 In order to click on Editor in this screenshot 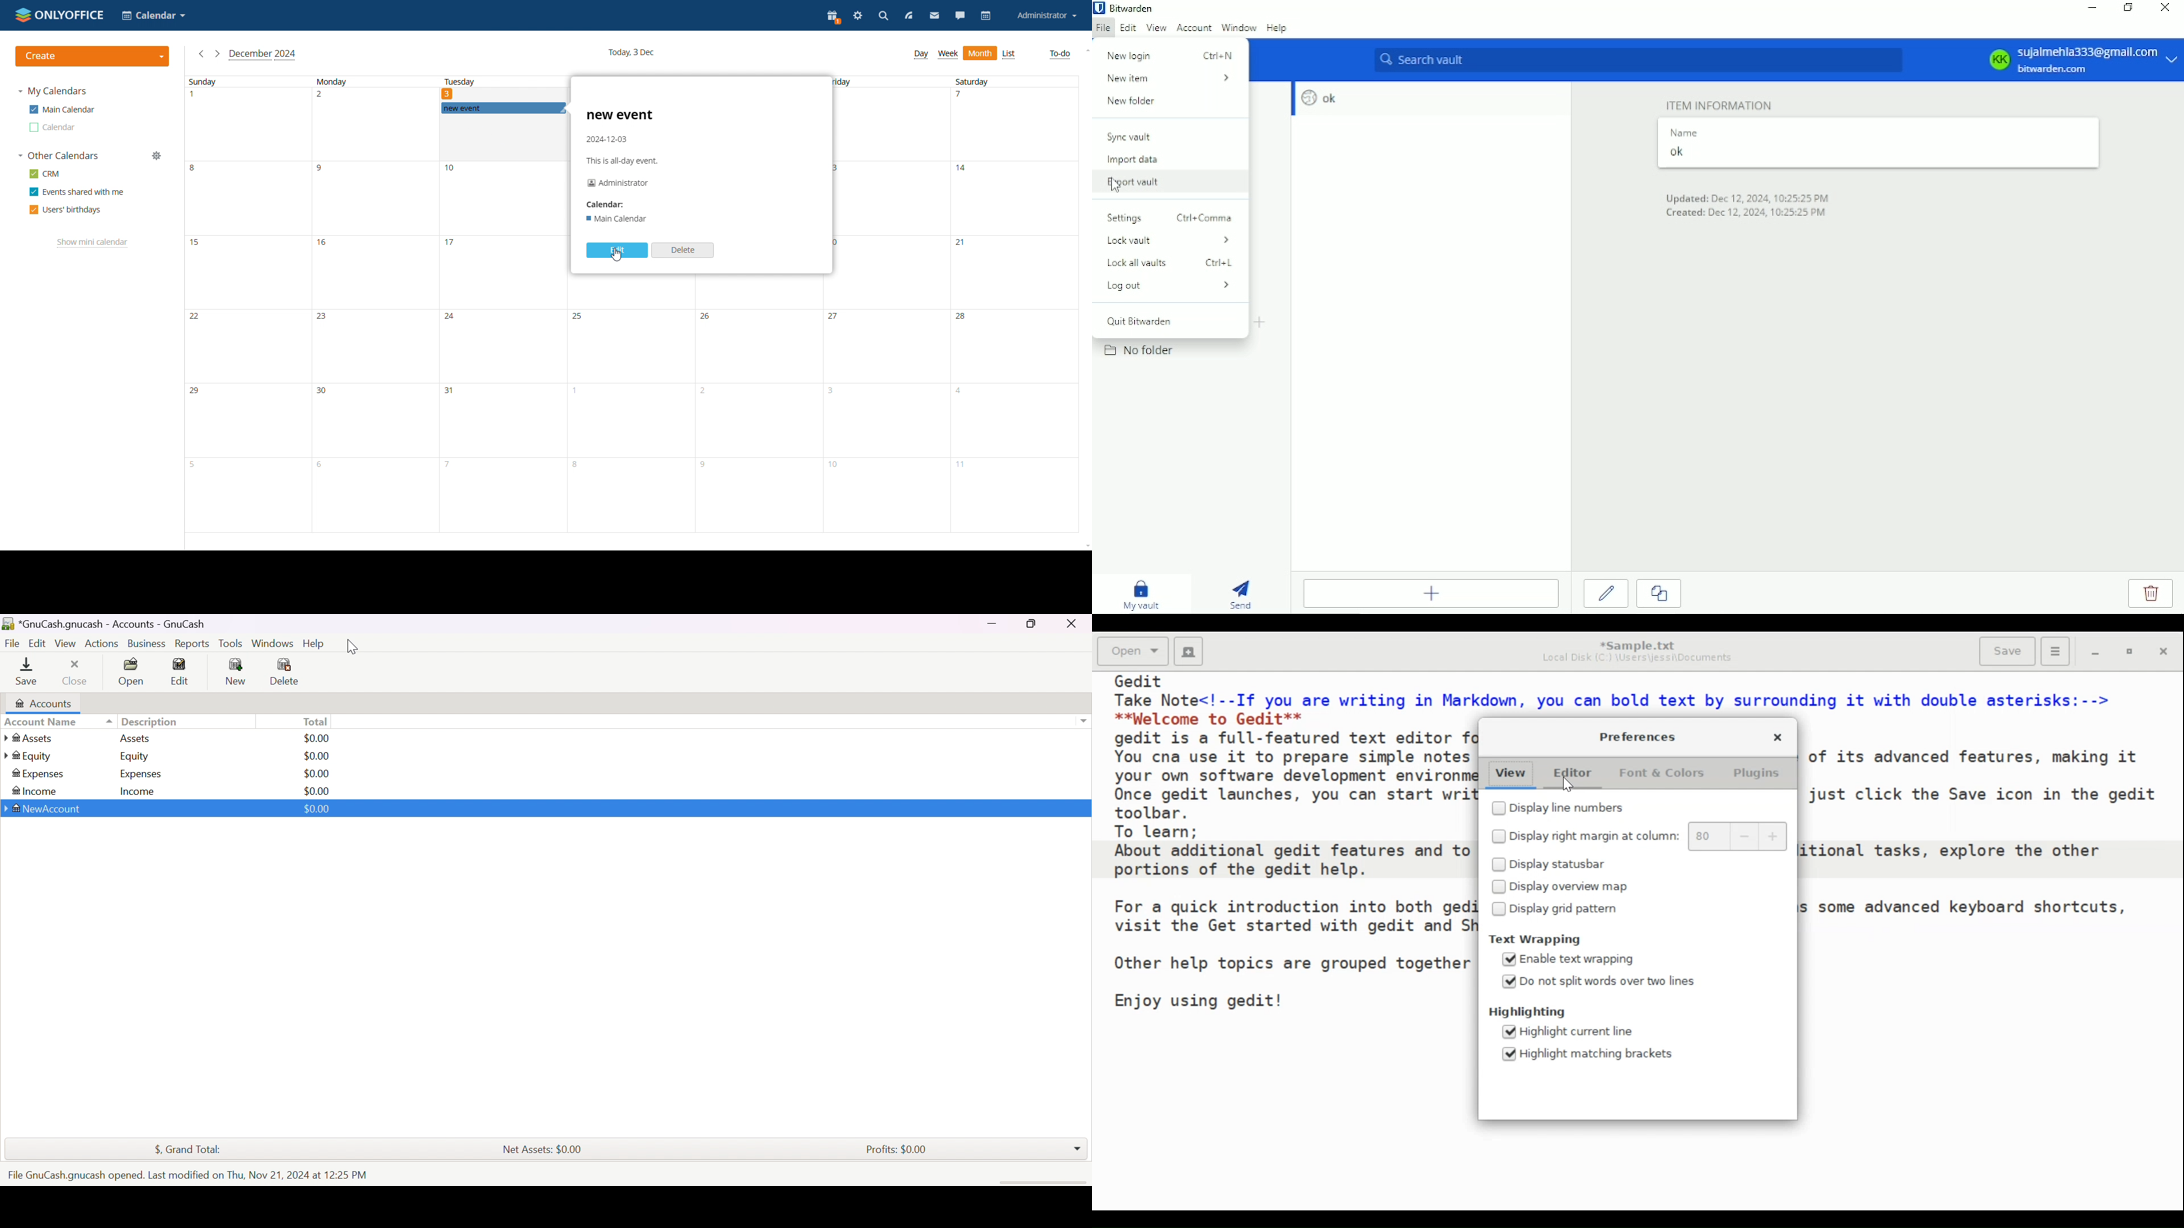, I will do `click(1574, 773)`.